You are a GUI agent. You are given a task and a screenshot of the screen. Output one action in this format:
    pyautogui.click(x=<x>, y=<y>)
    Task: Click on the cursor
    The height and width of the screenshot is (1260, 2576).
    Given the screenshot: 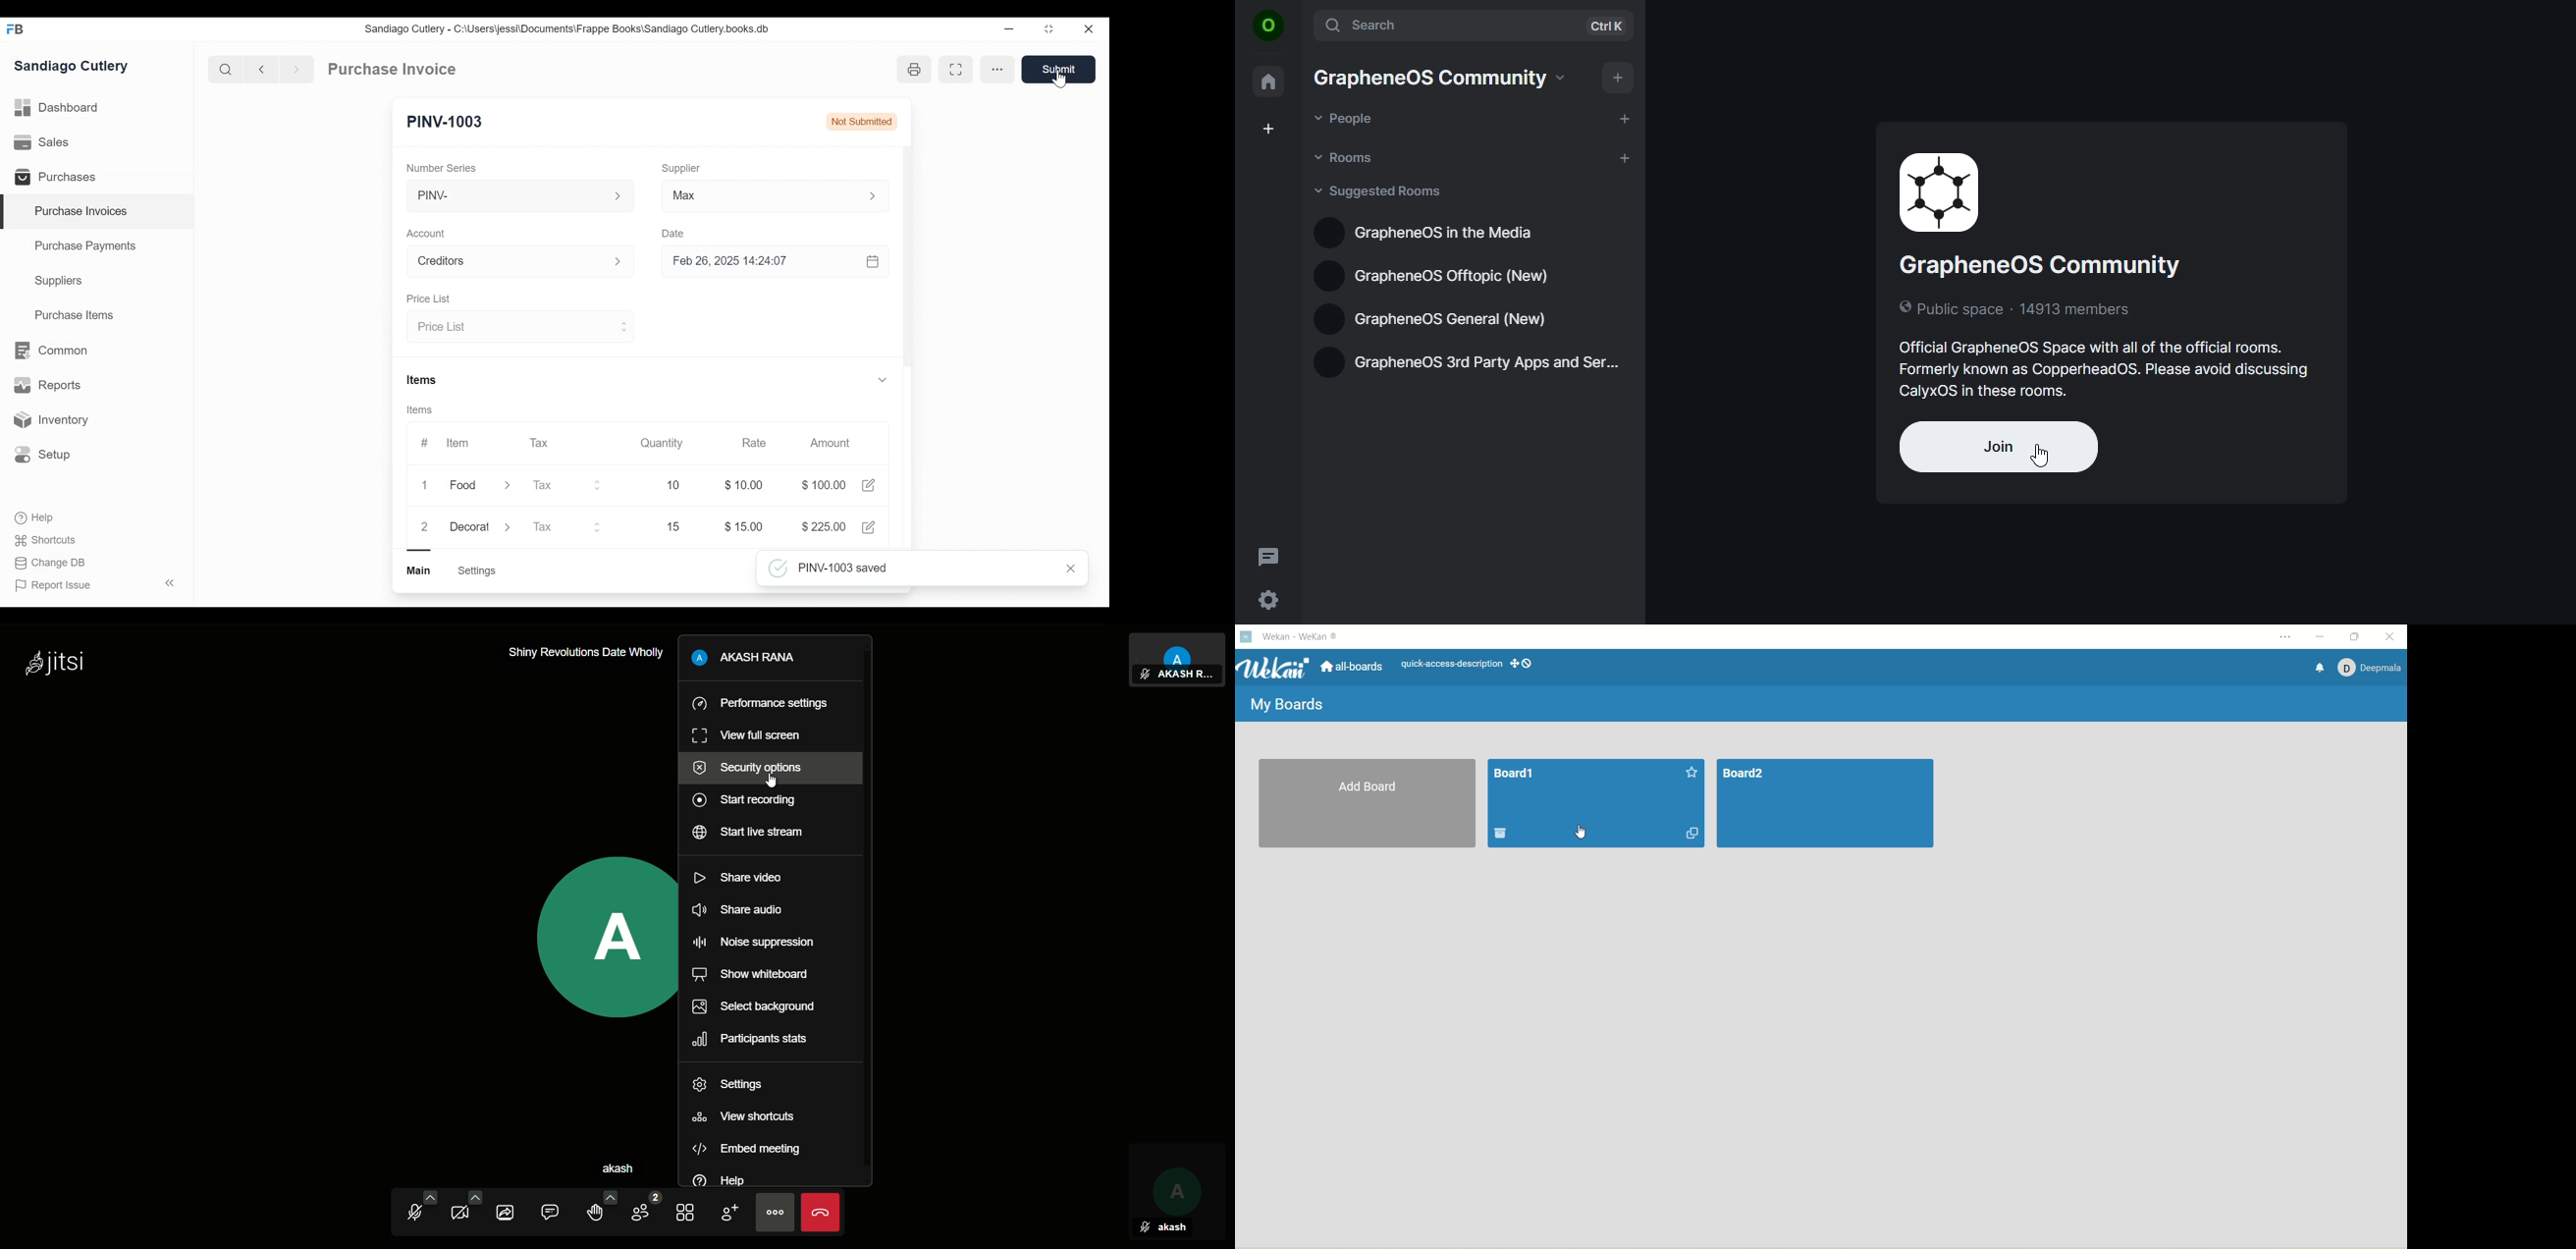 What is the action you would take?
    pyautogui.click(x=2049, y=454)
    